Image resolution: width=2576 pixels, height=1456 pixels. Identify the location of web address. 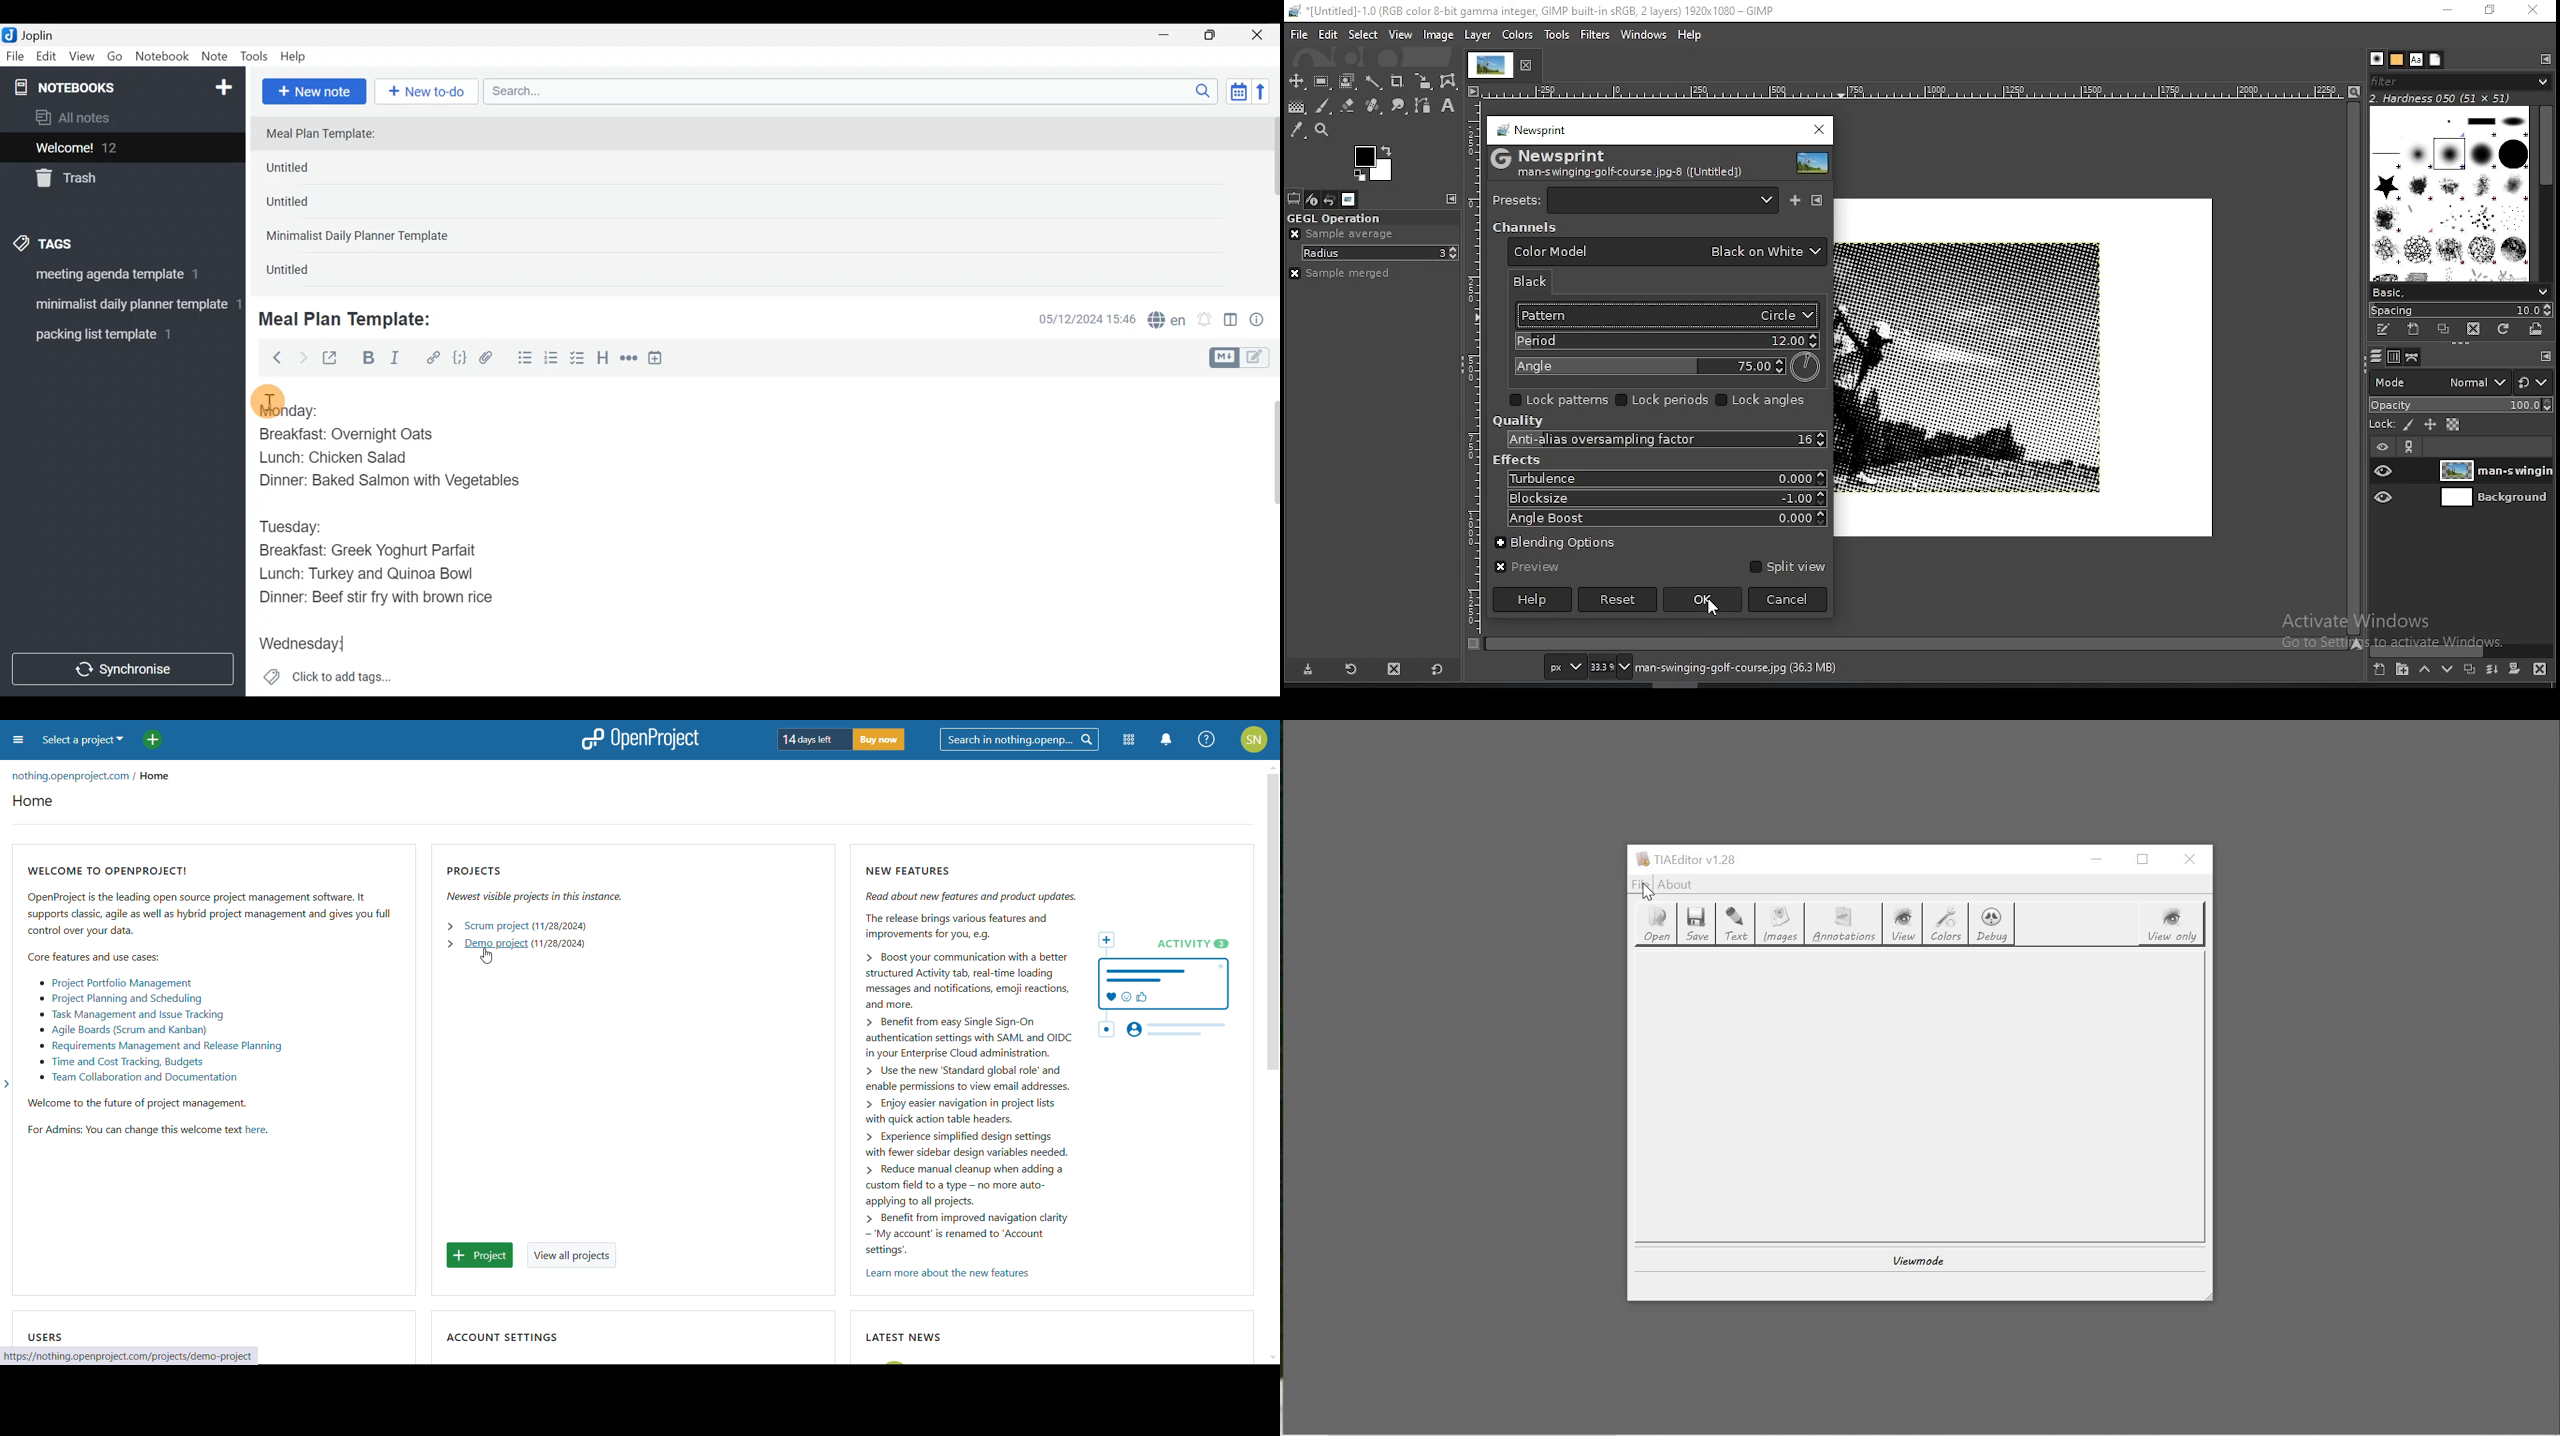
(135, 1356).